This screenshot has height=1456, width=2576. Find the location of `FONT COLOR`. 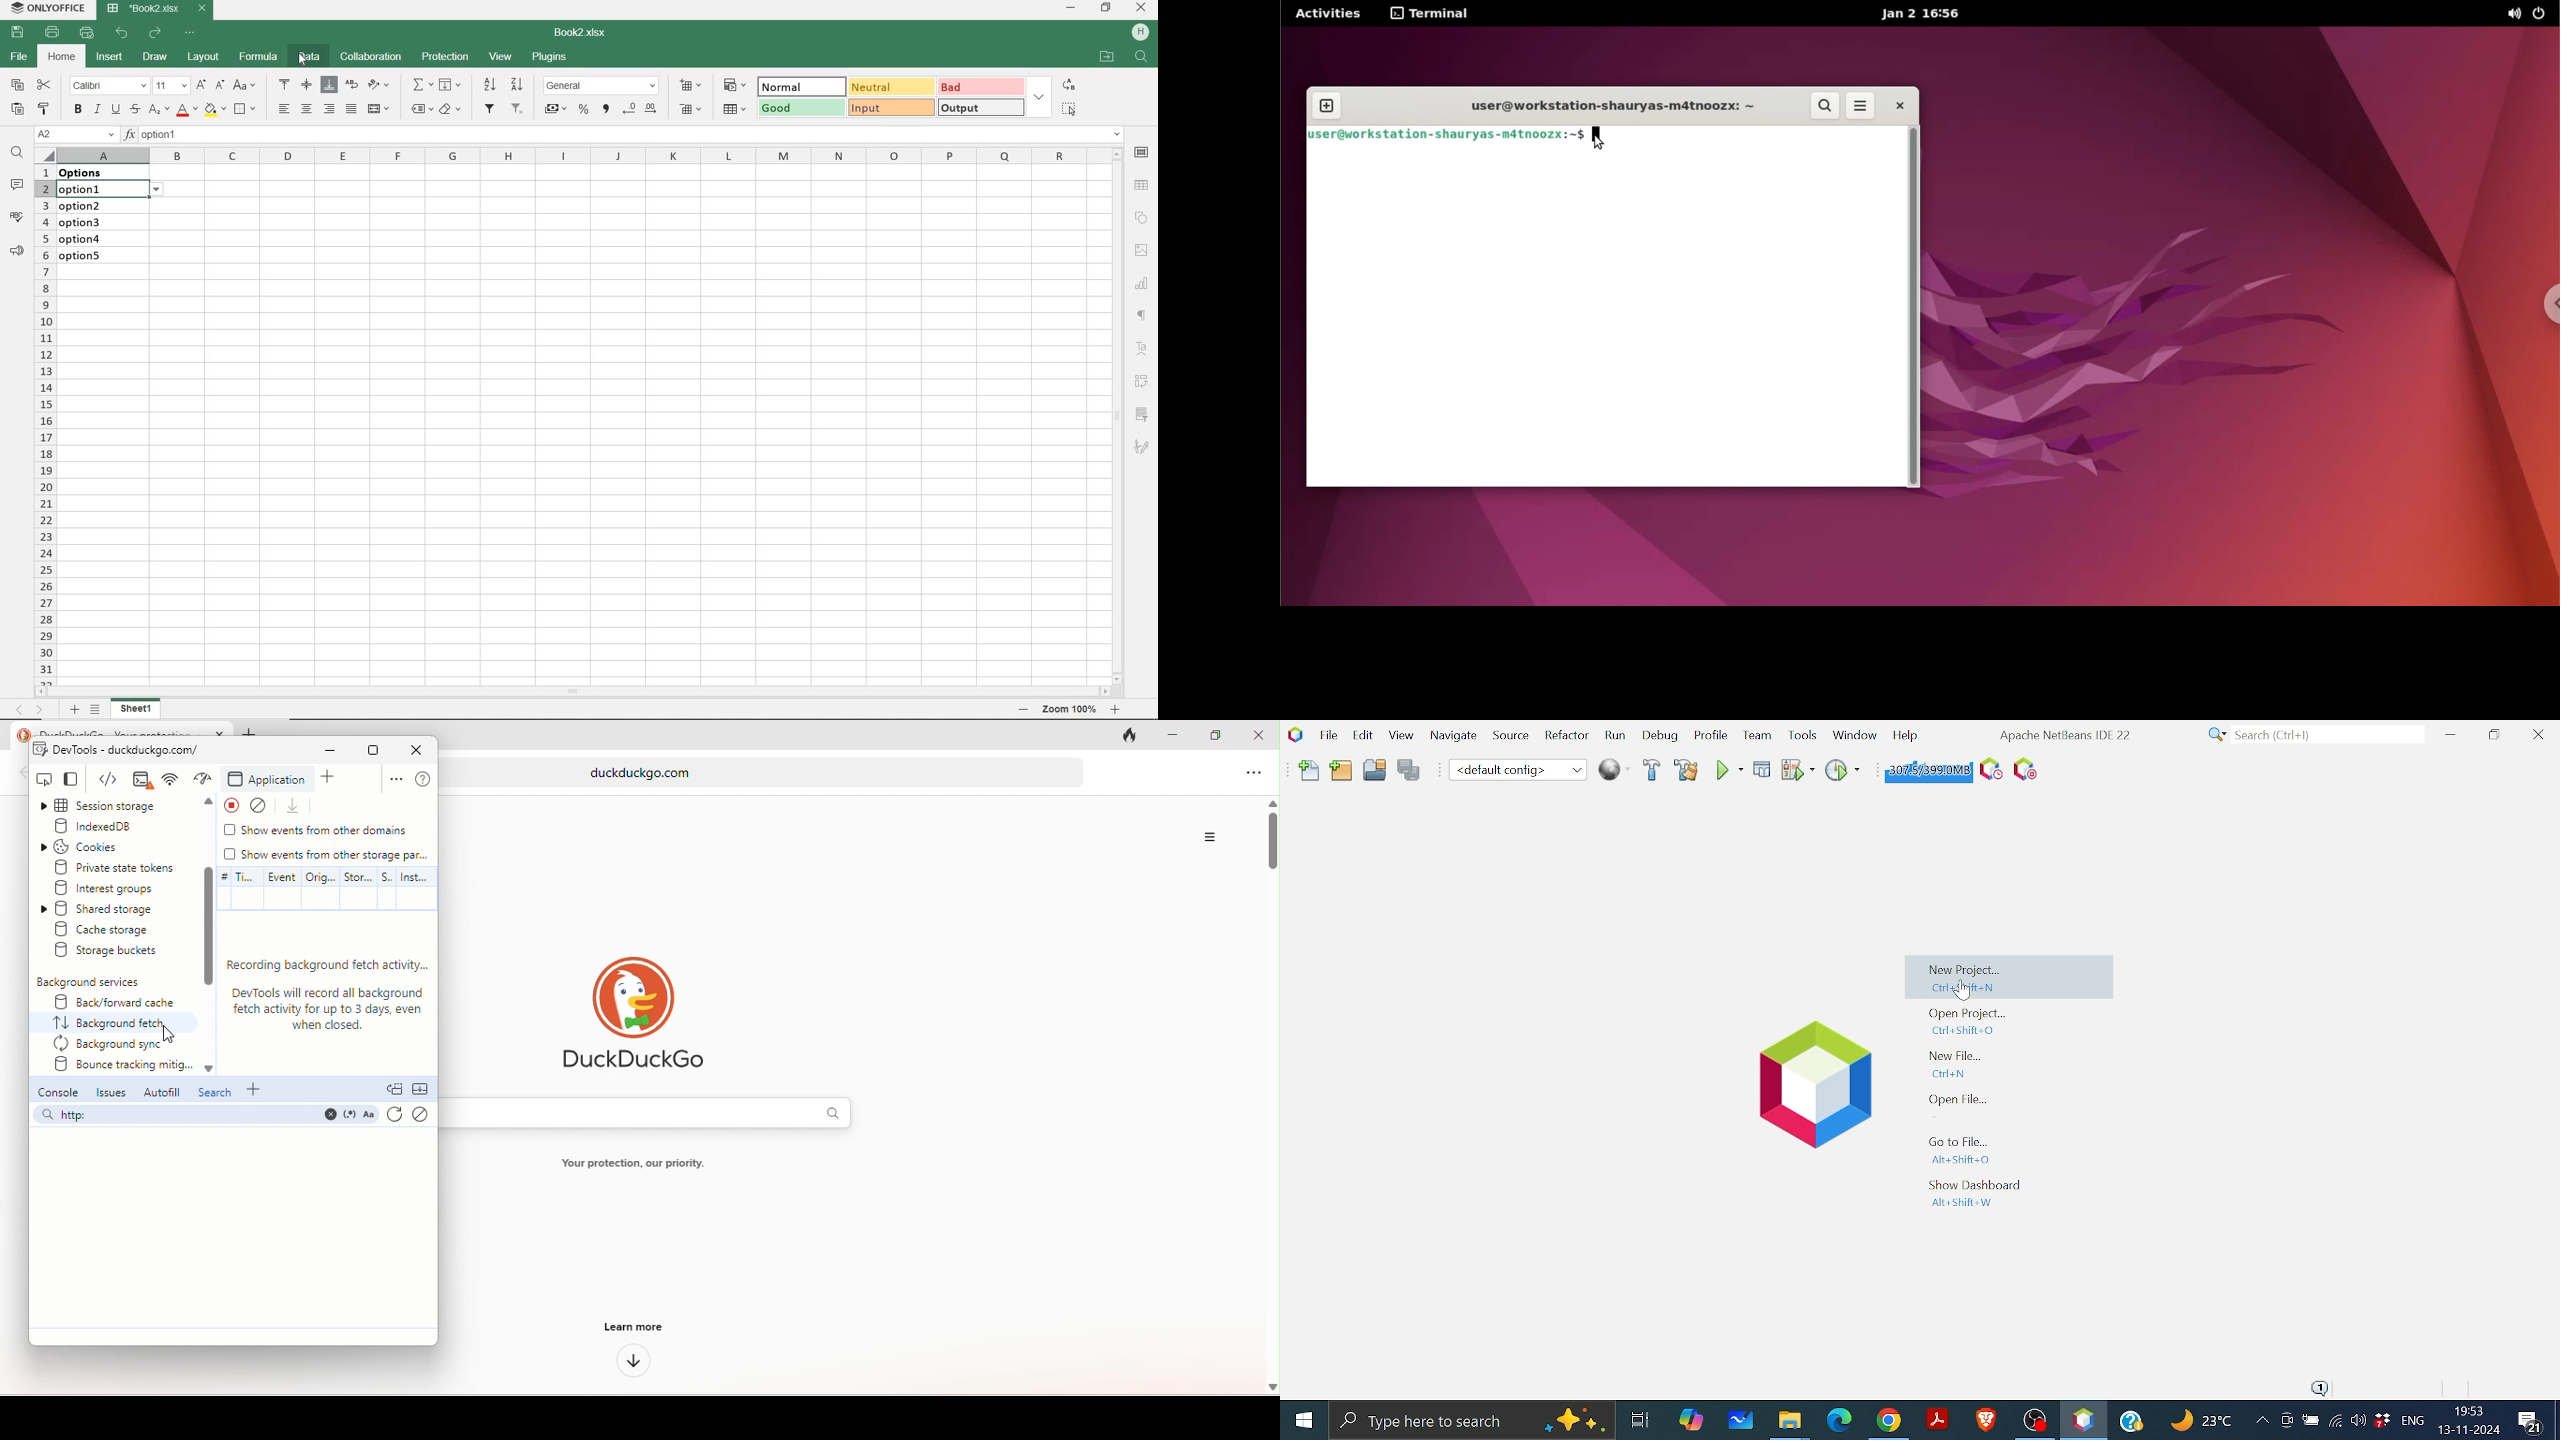

FONT COLOR is located at coordinates (186, 111).